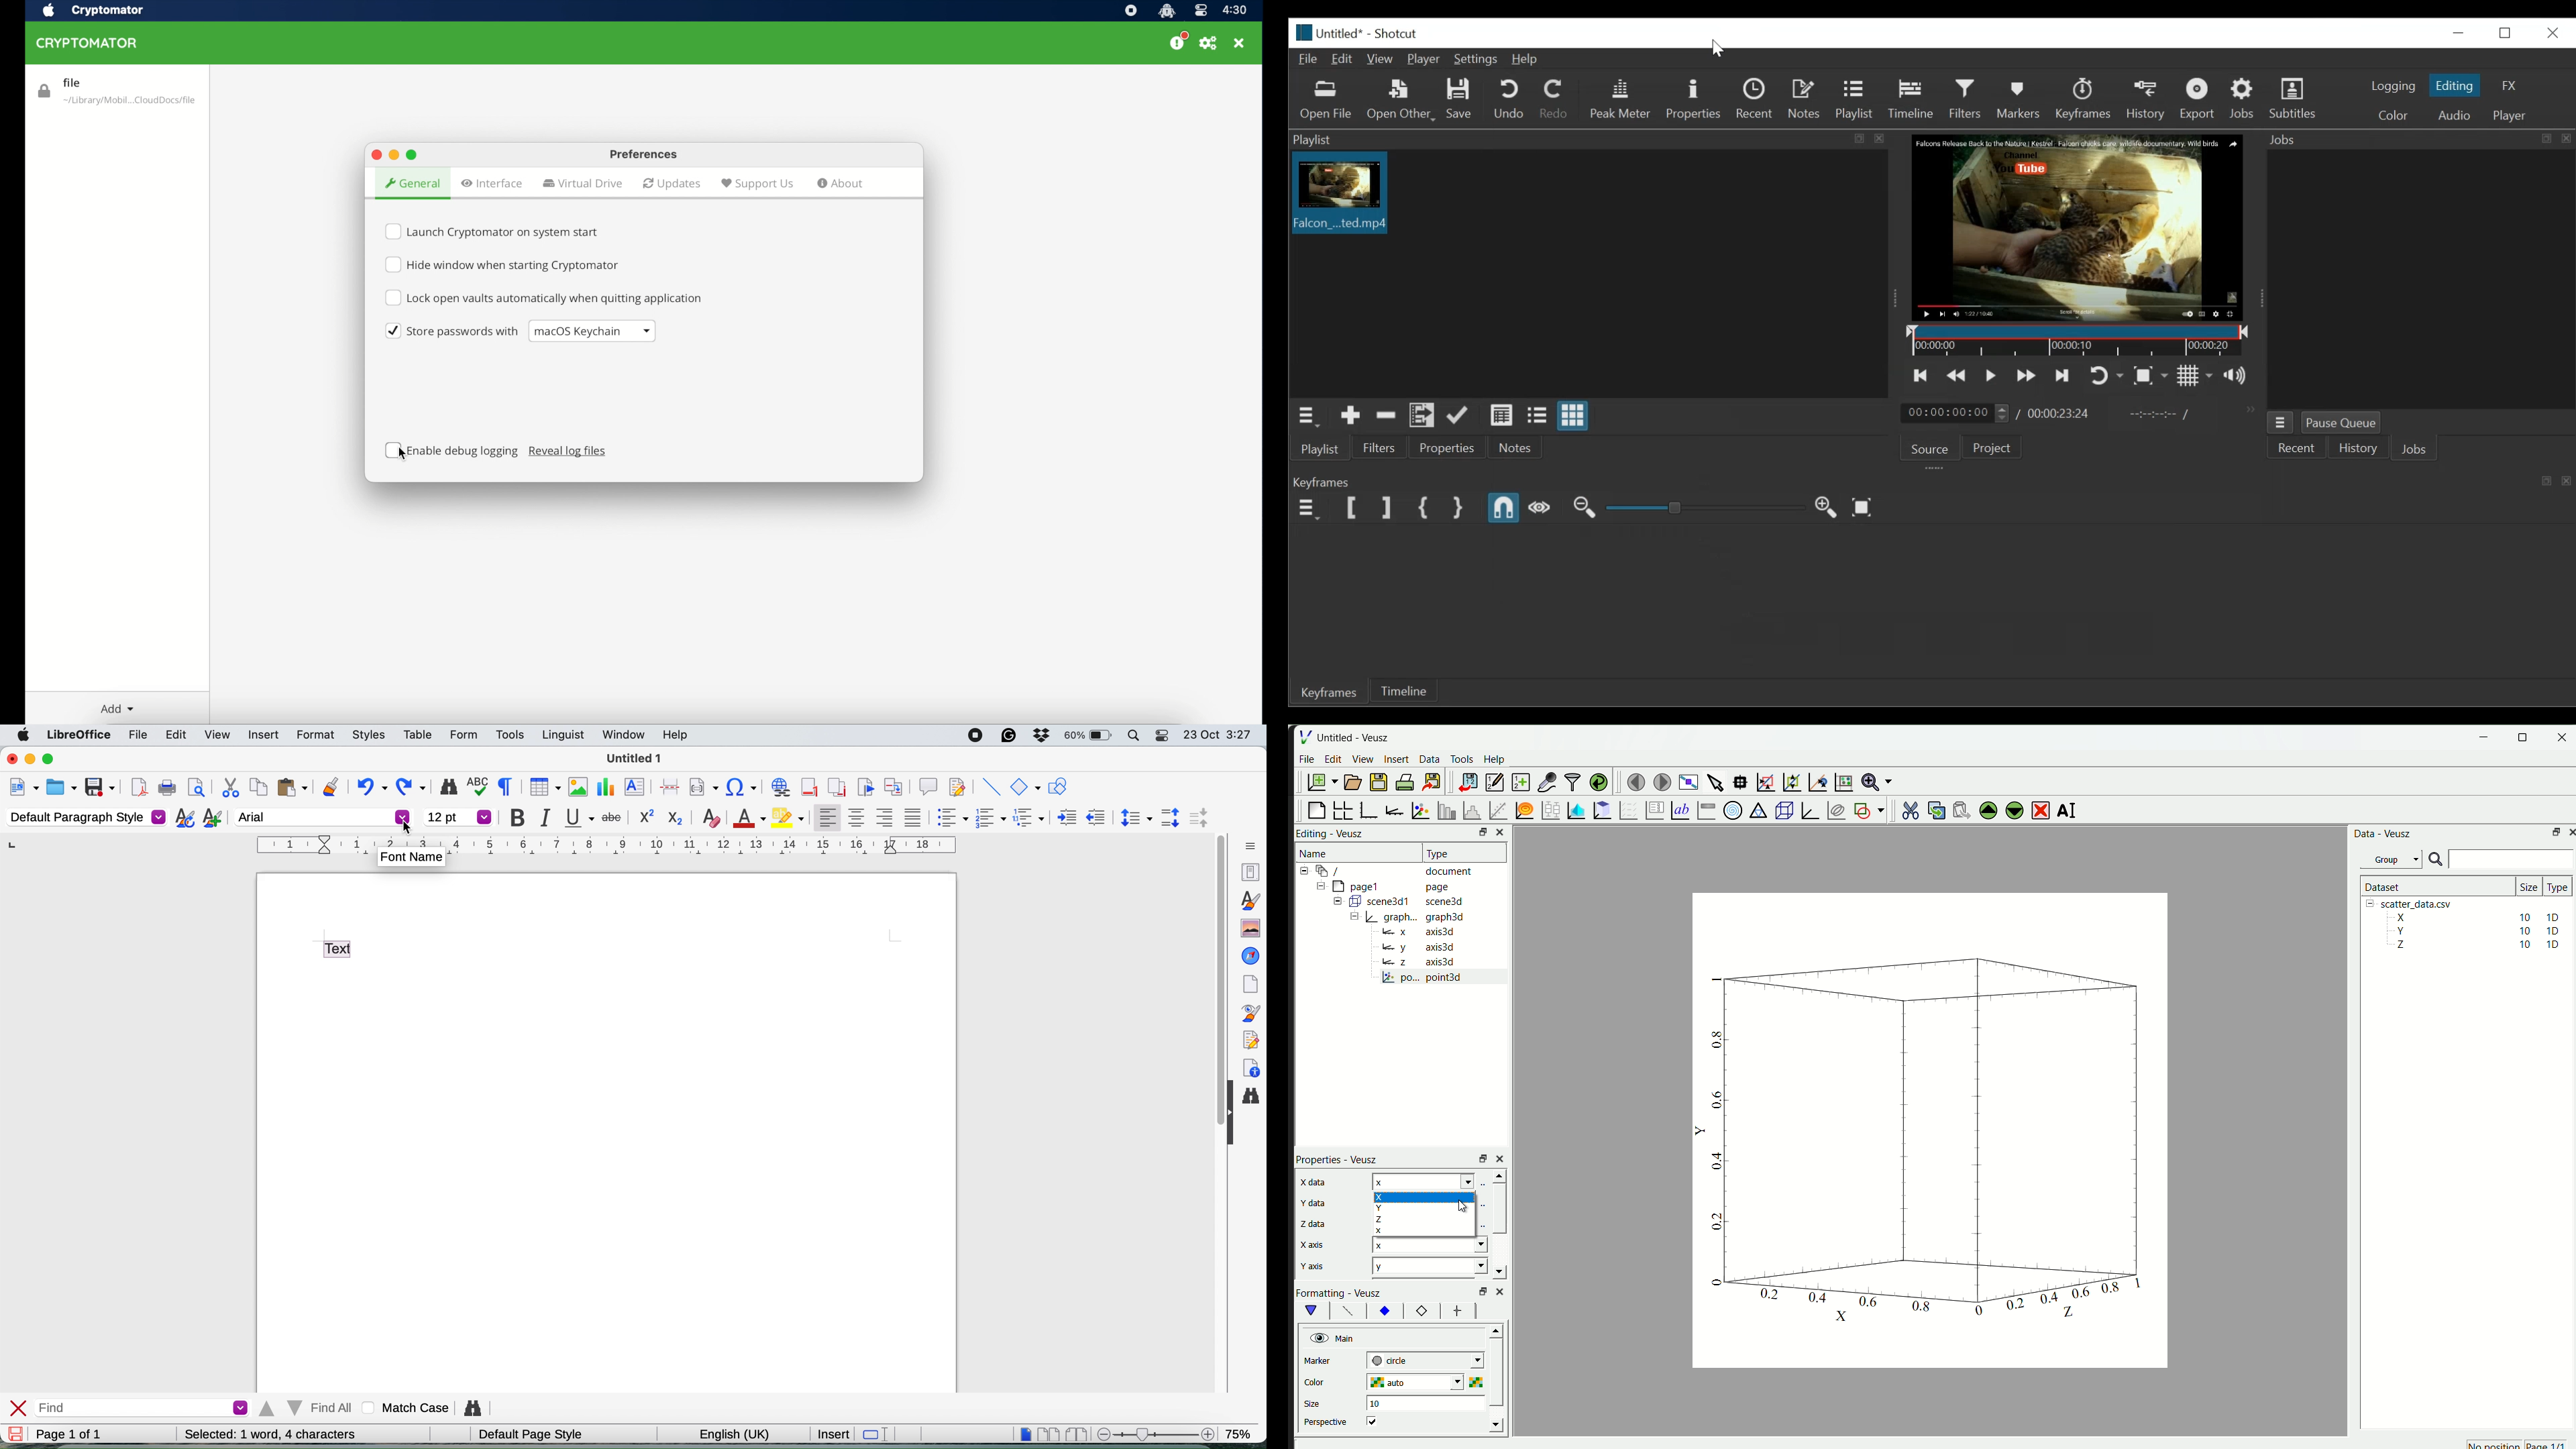  I want to click on save, so click(99, 786).